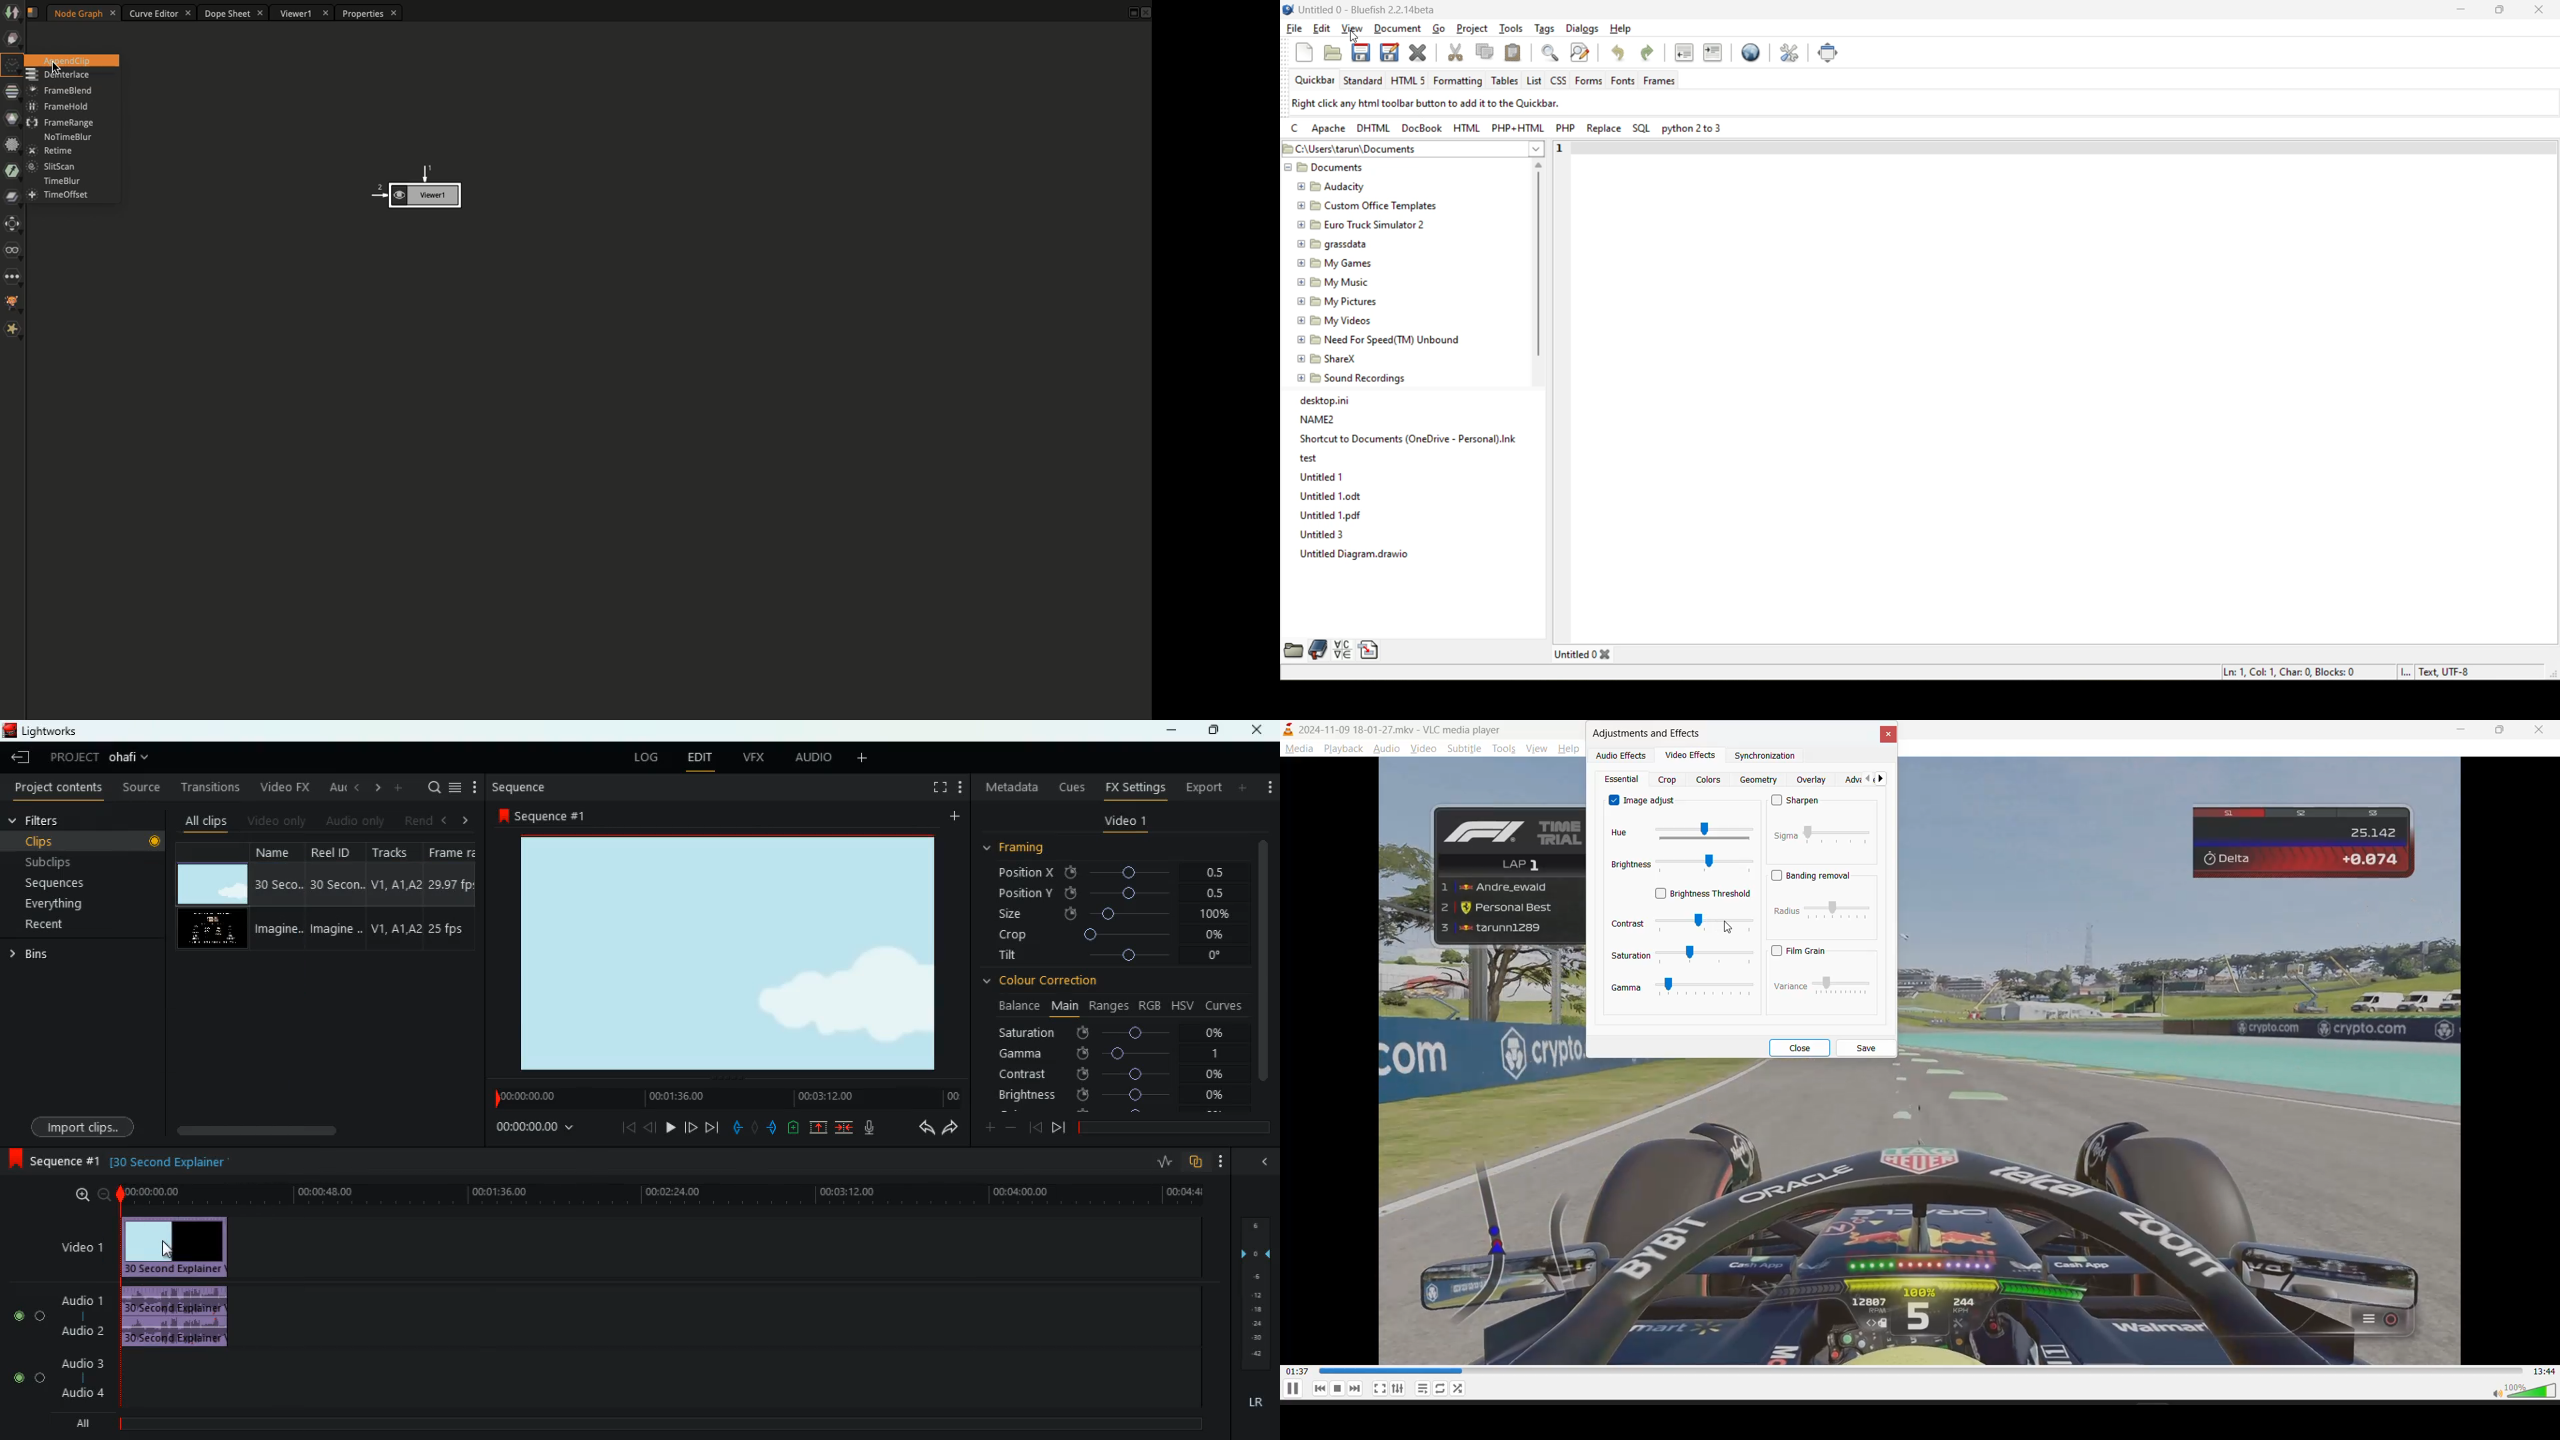 The height and width of the screenshot is (1456, 2576). What do you see at coordinates (1698, 131) in the screenshot?
I see `python 2 to 3` at bounding box center [1698, 131].